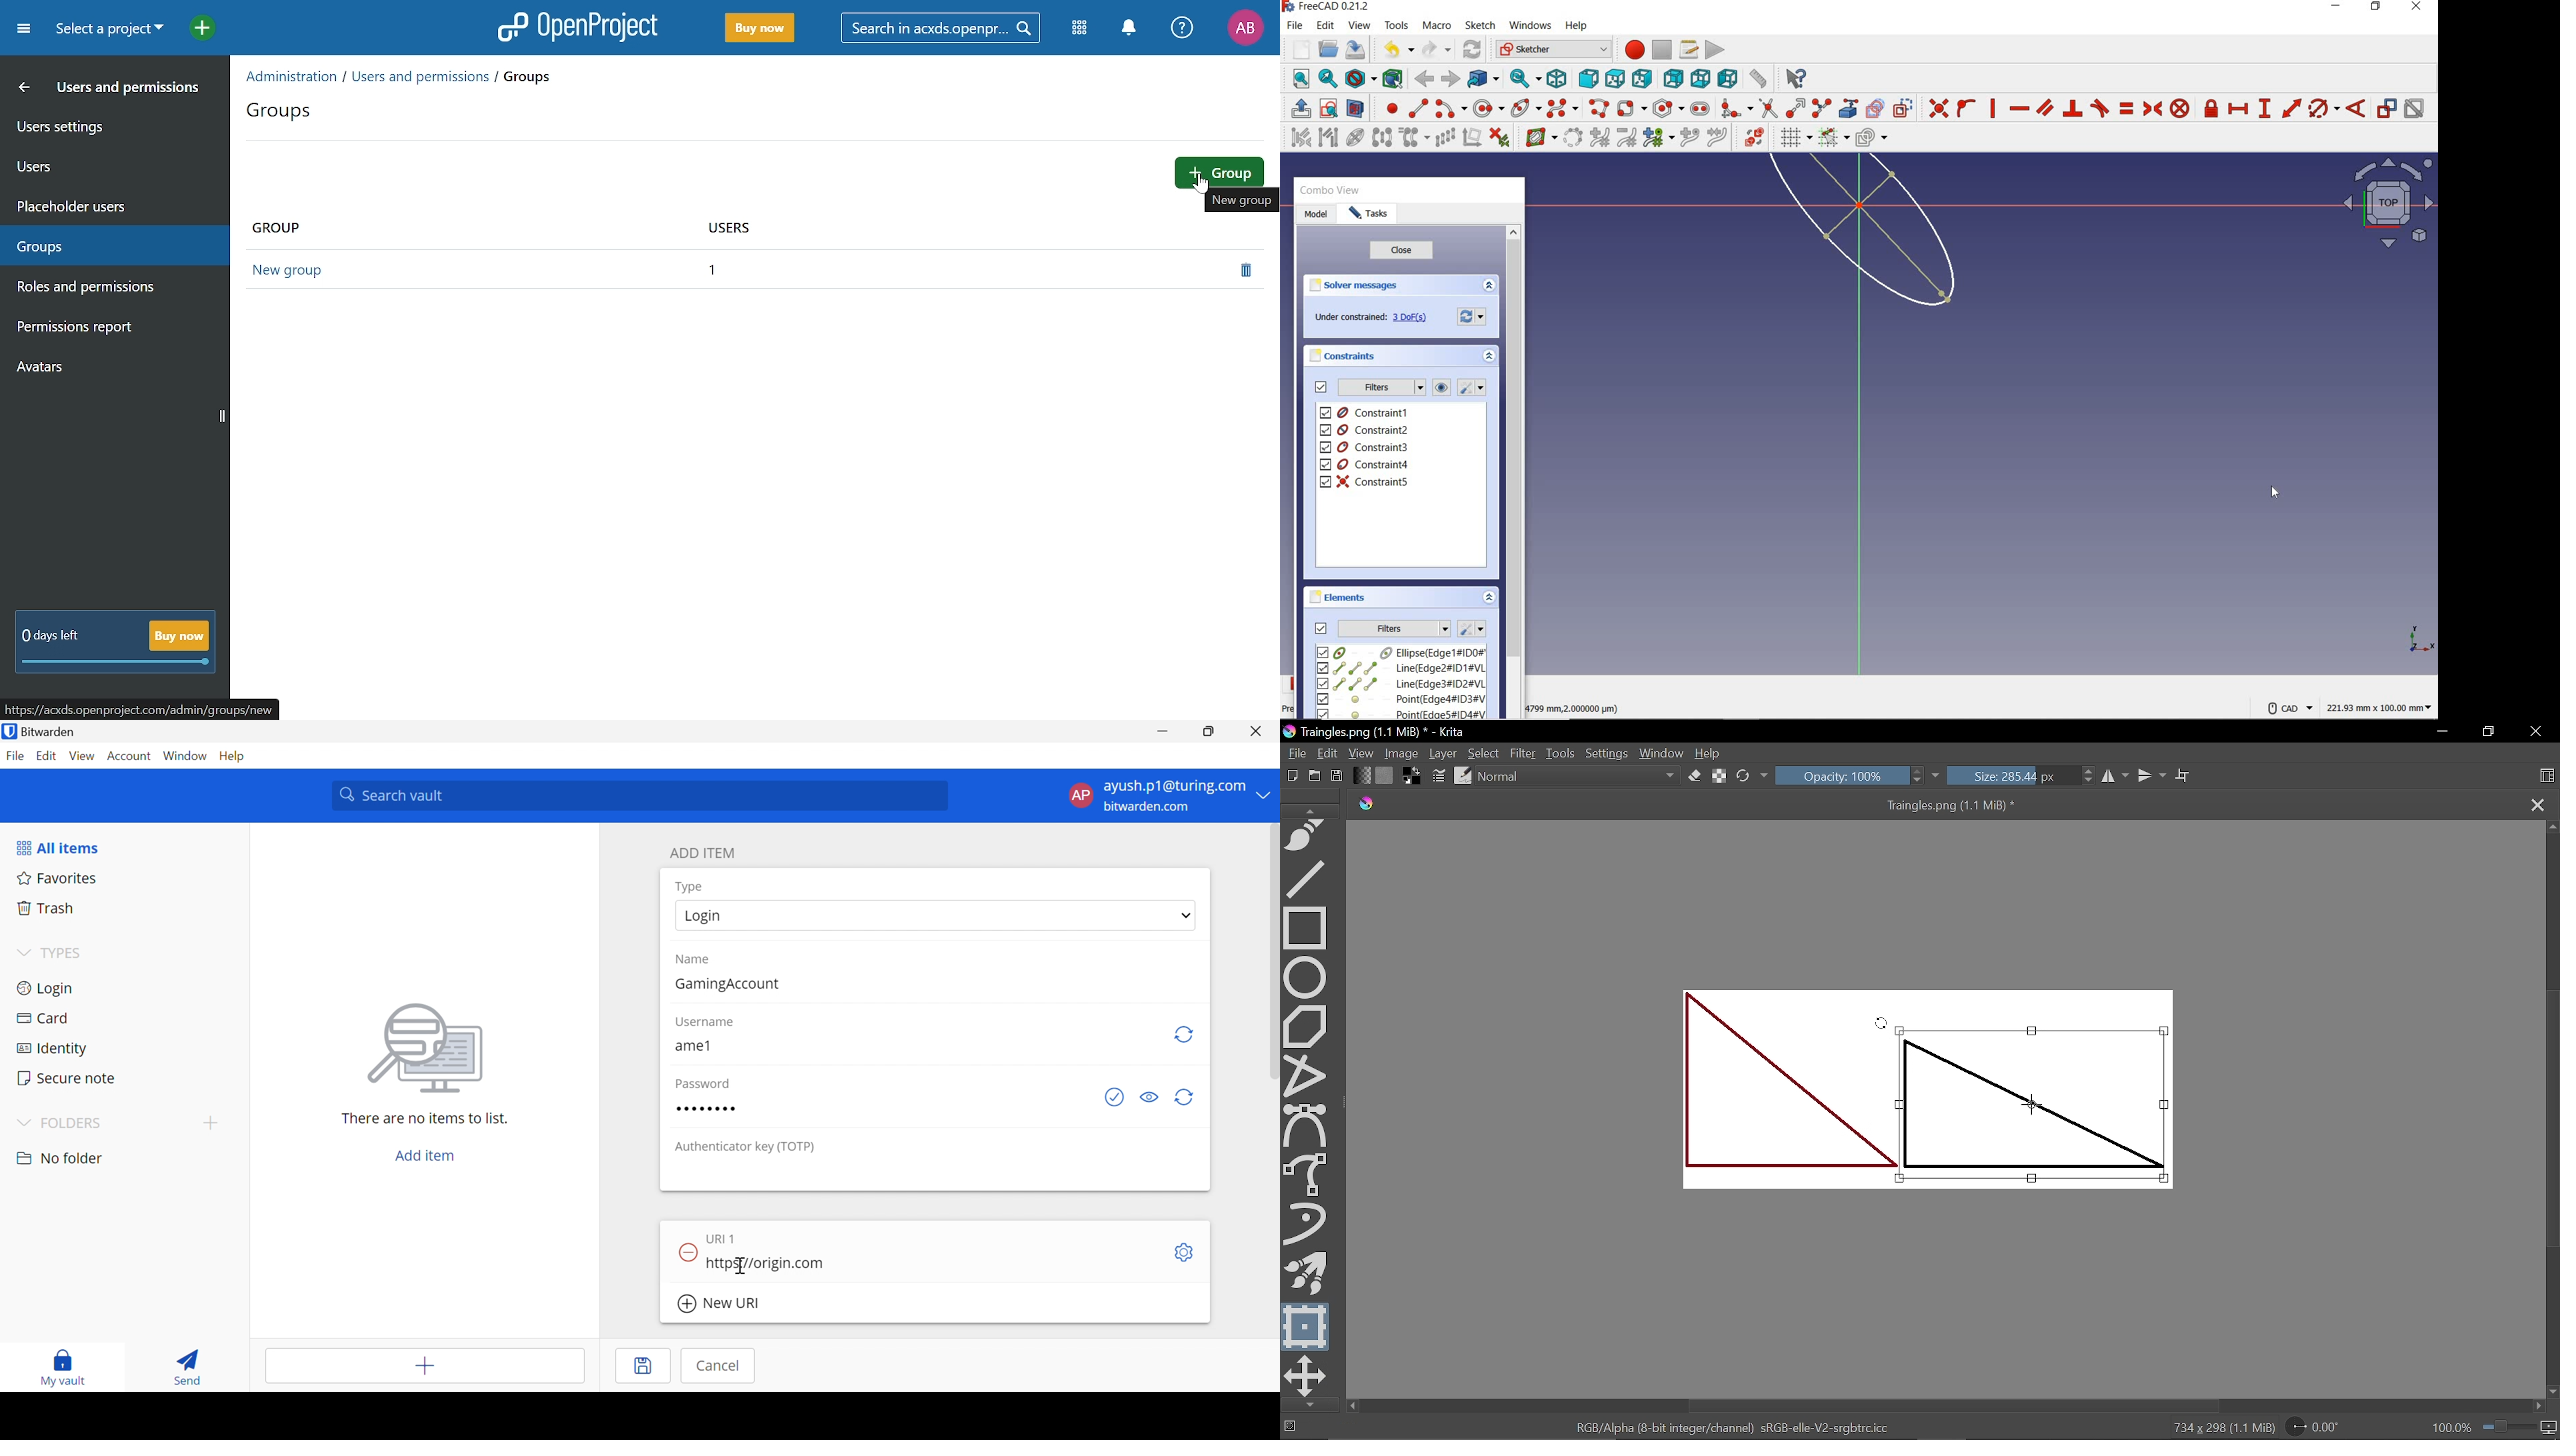 This screenshot has width=2576, height=1456. What do you see at coordinates (130, 755) in the screenshot?
I see `Account` at bounding box center [130, 755].